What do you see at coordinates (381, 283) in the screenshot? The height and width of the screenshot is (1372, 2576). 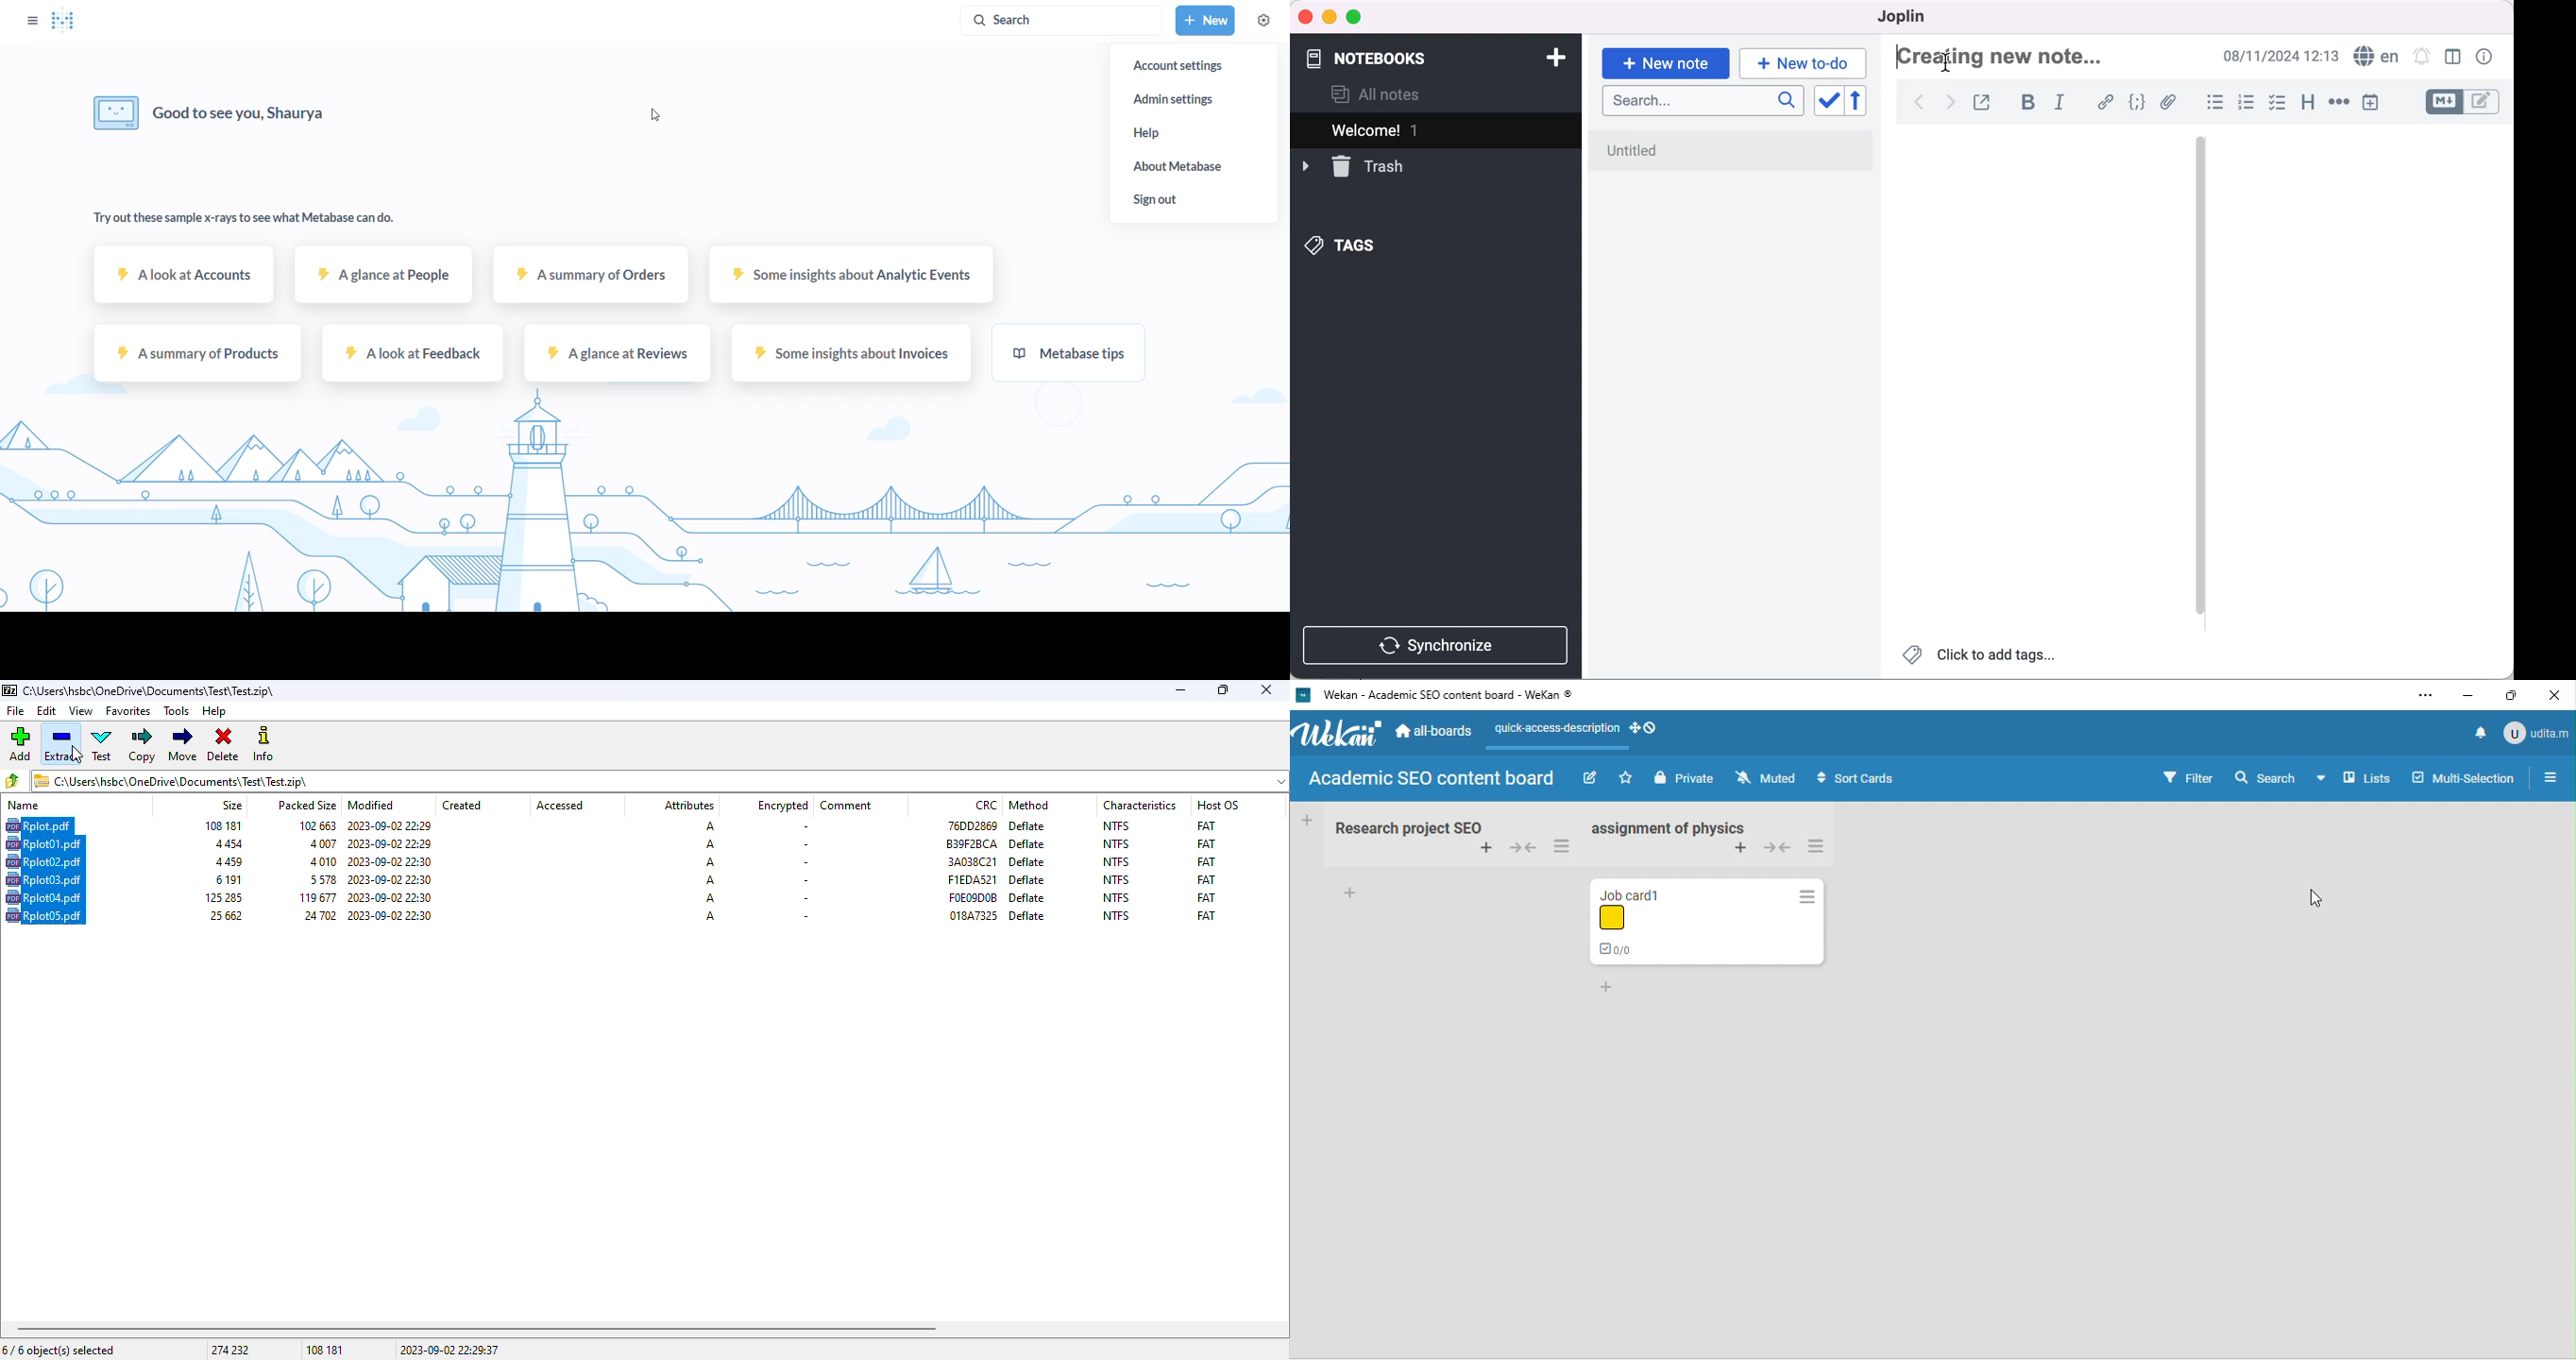 I see `a glance at people sample` at bounding box center [381, 283].